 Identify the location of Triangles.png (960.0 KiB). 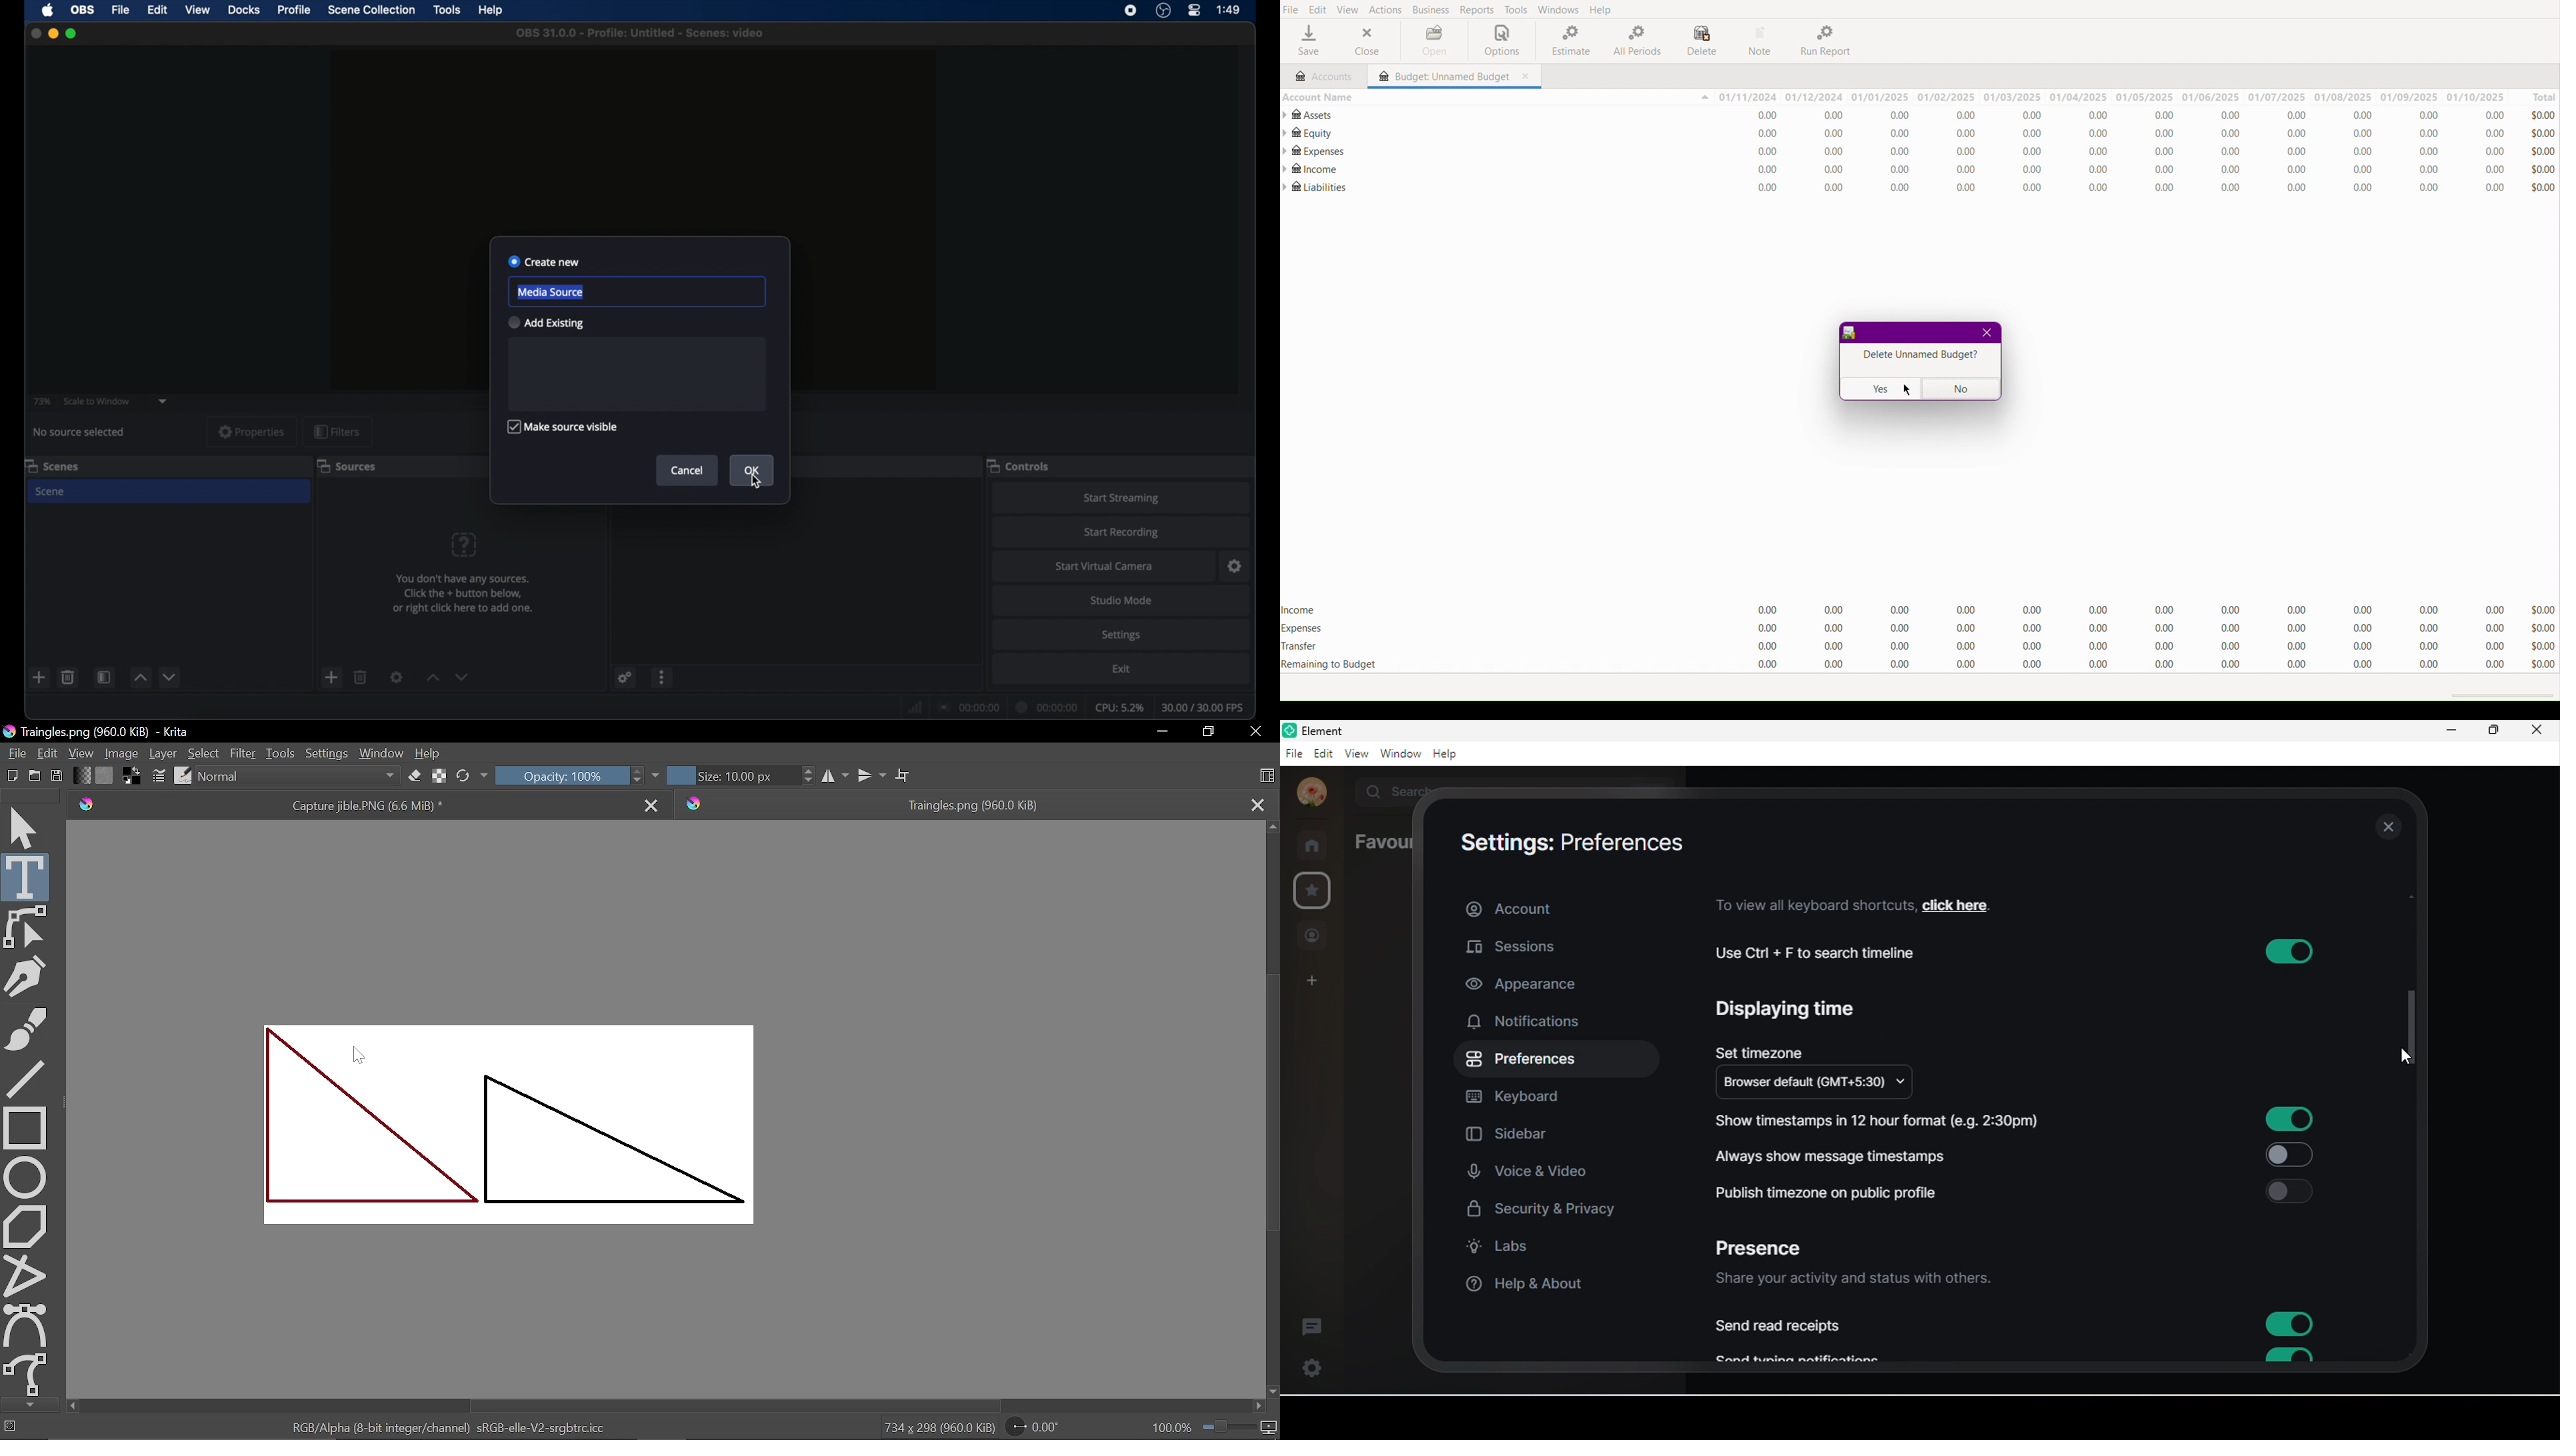
(117, 732).